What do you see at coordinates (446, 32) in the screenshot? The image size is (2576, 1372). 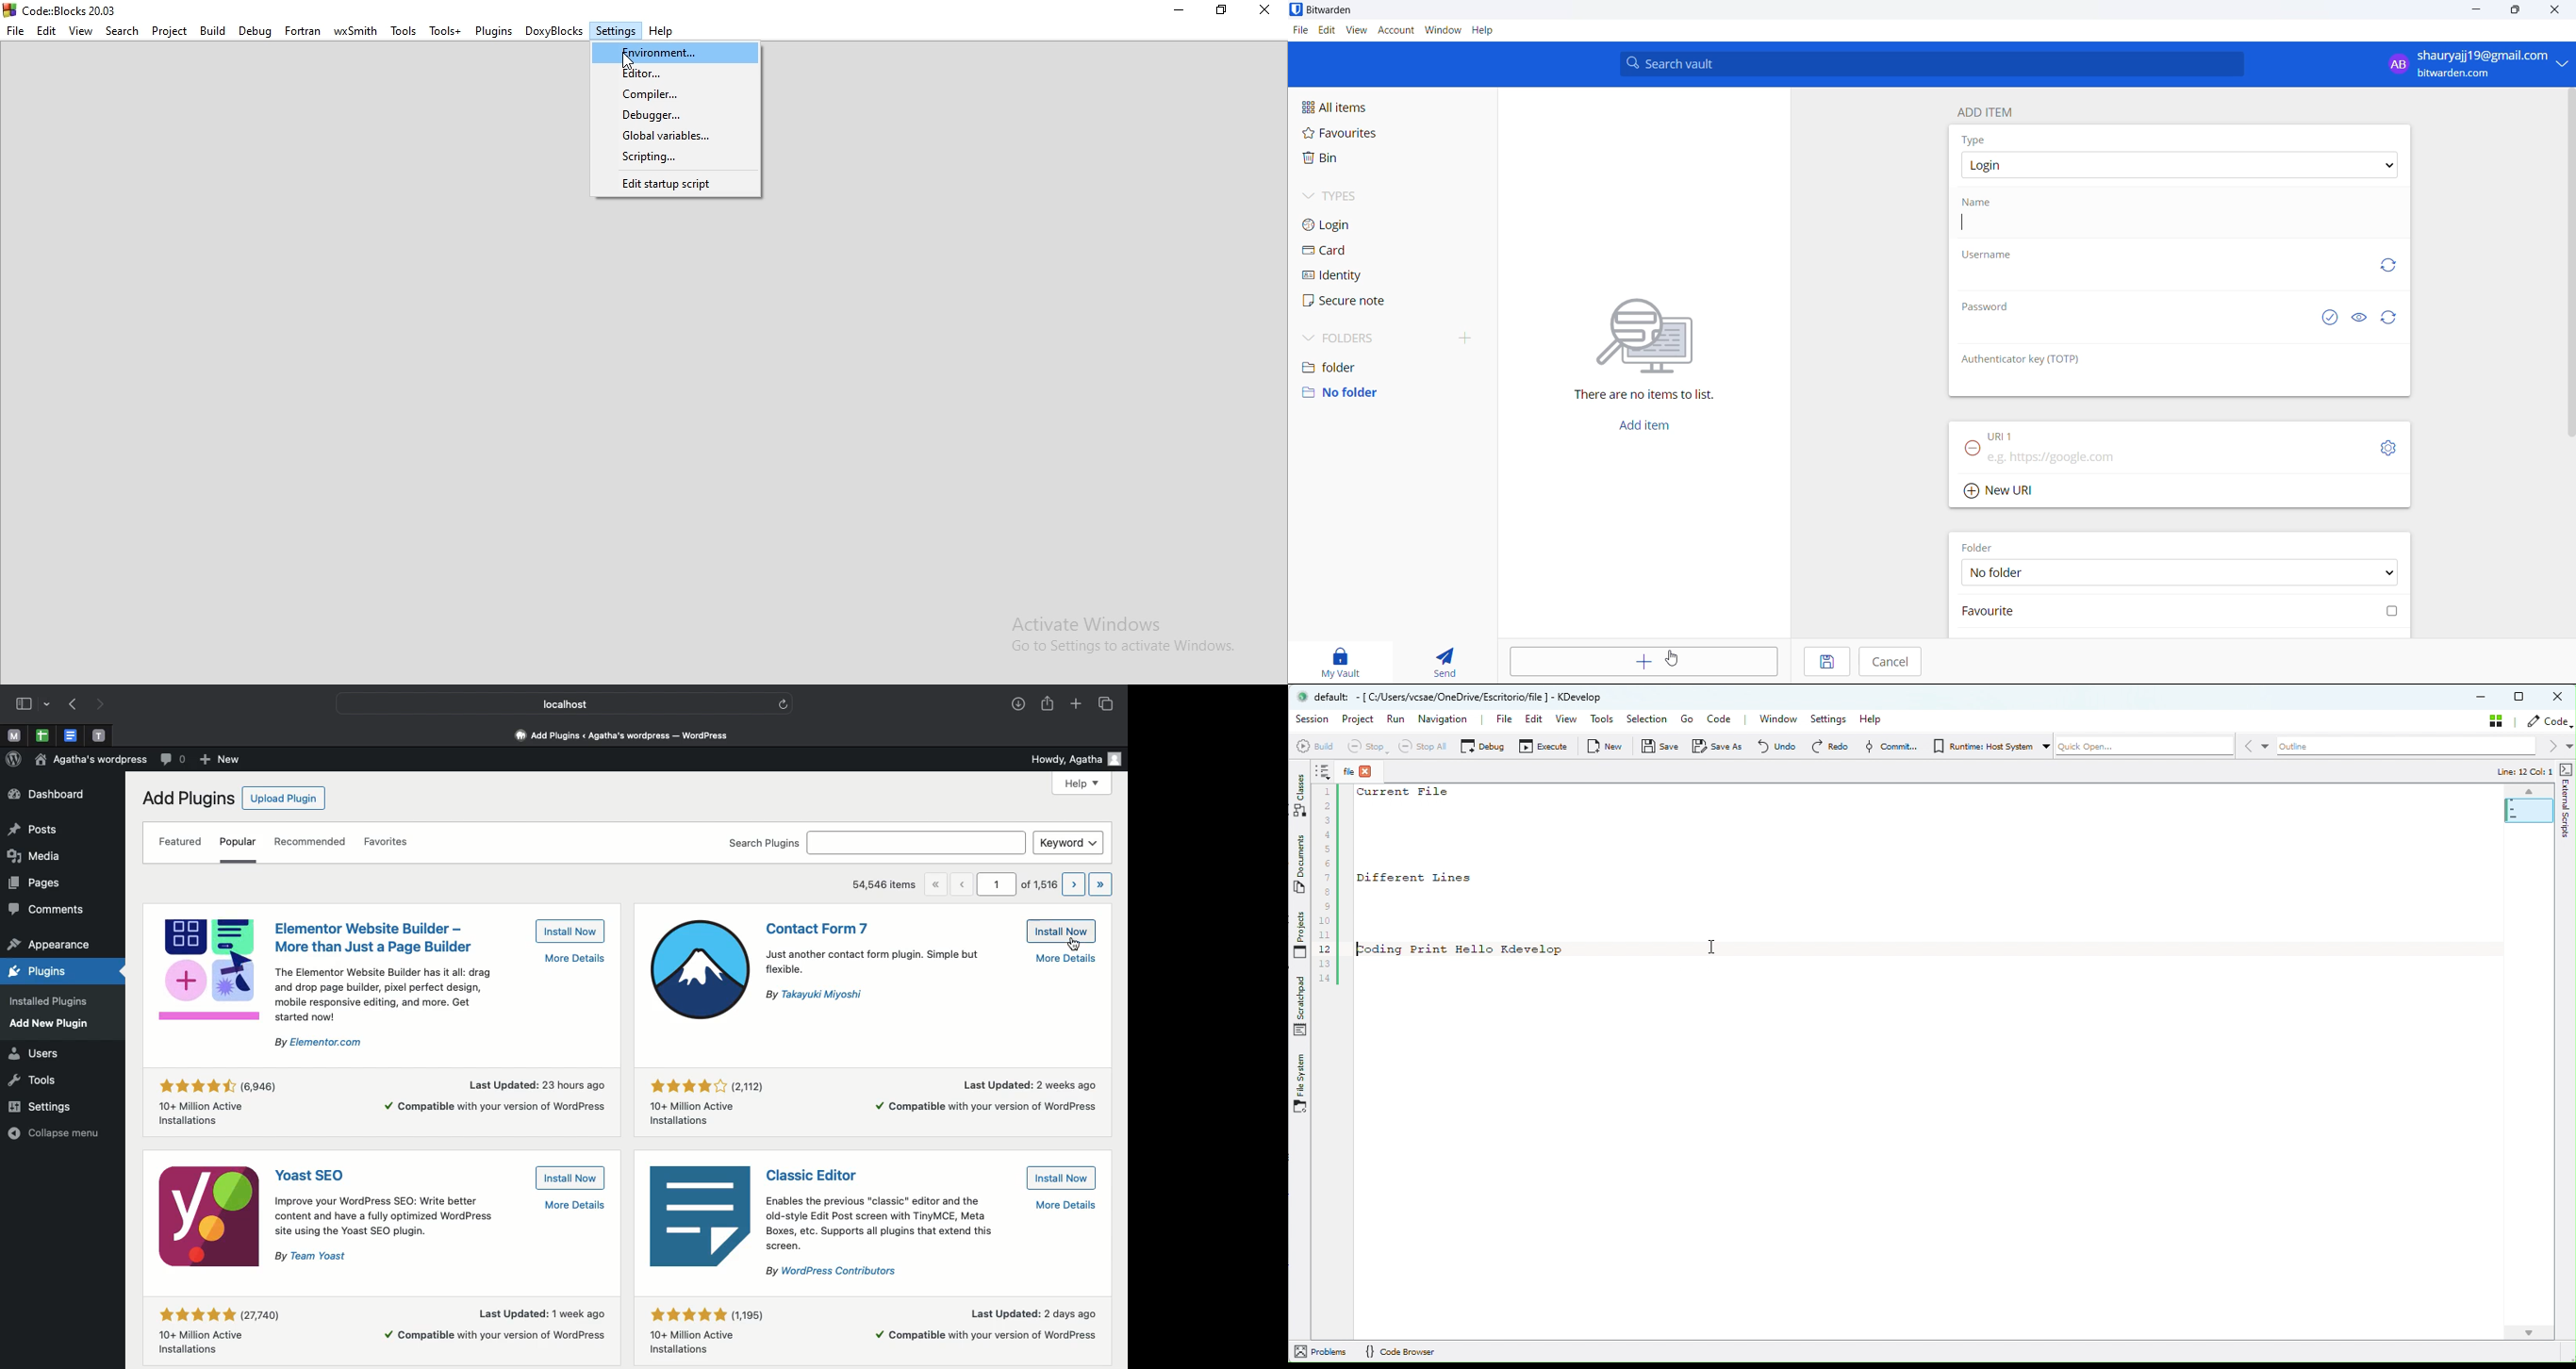 I see `Tools+` at bounding box center [446, 32].